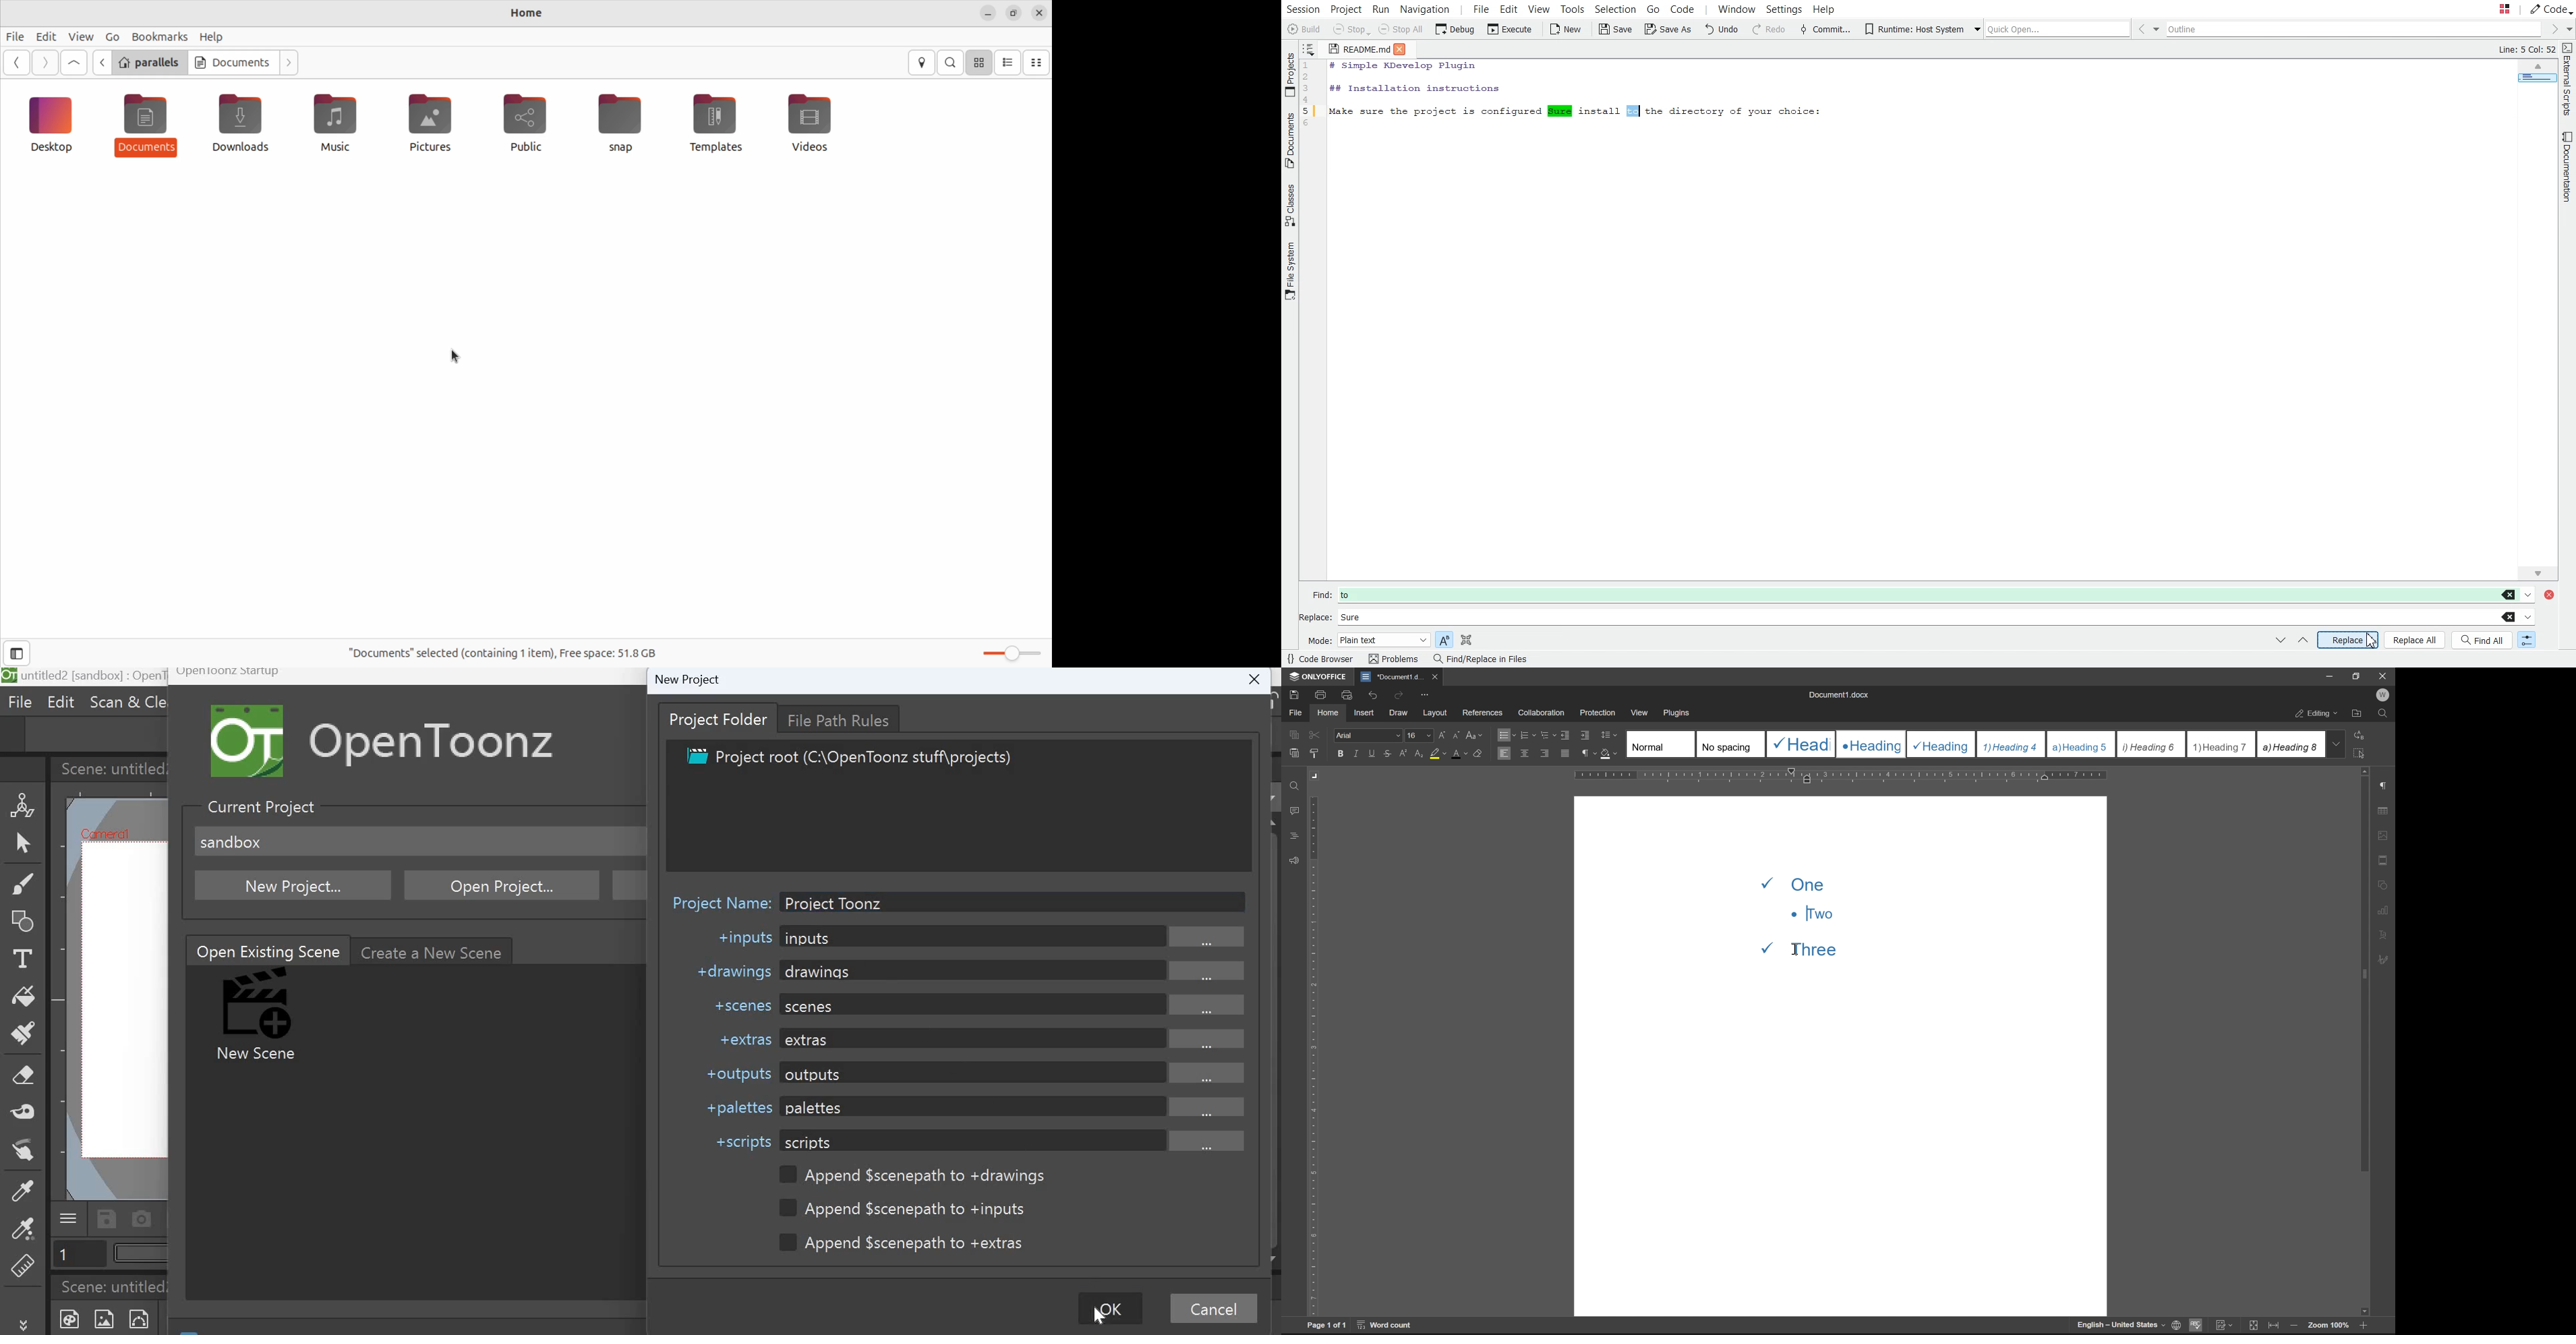  What do you see at coordinates (1505, 734) in the screenshot?
I see `bullets` at bounding box center [1505, 734].